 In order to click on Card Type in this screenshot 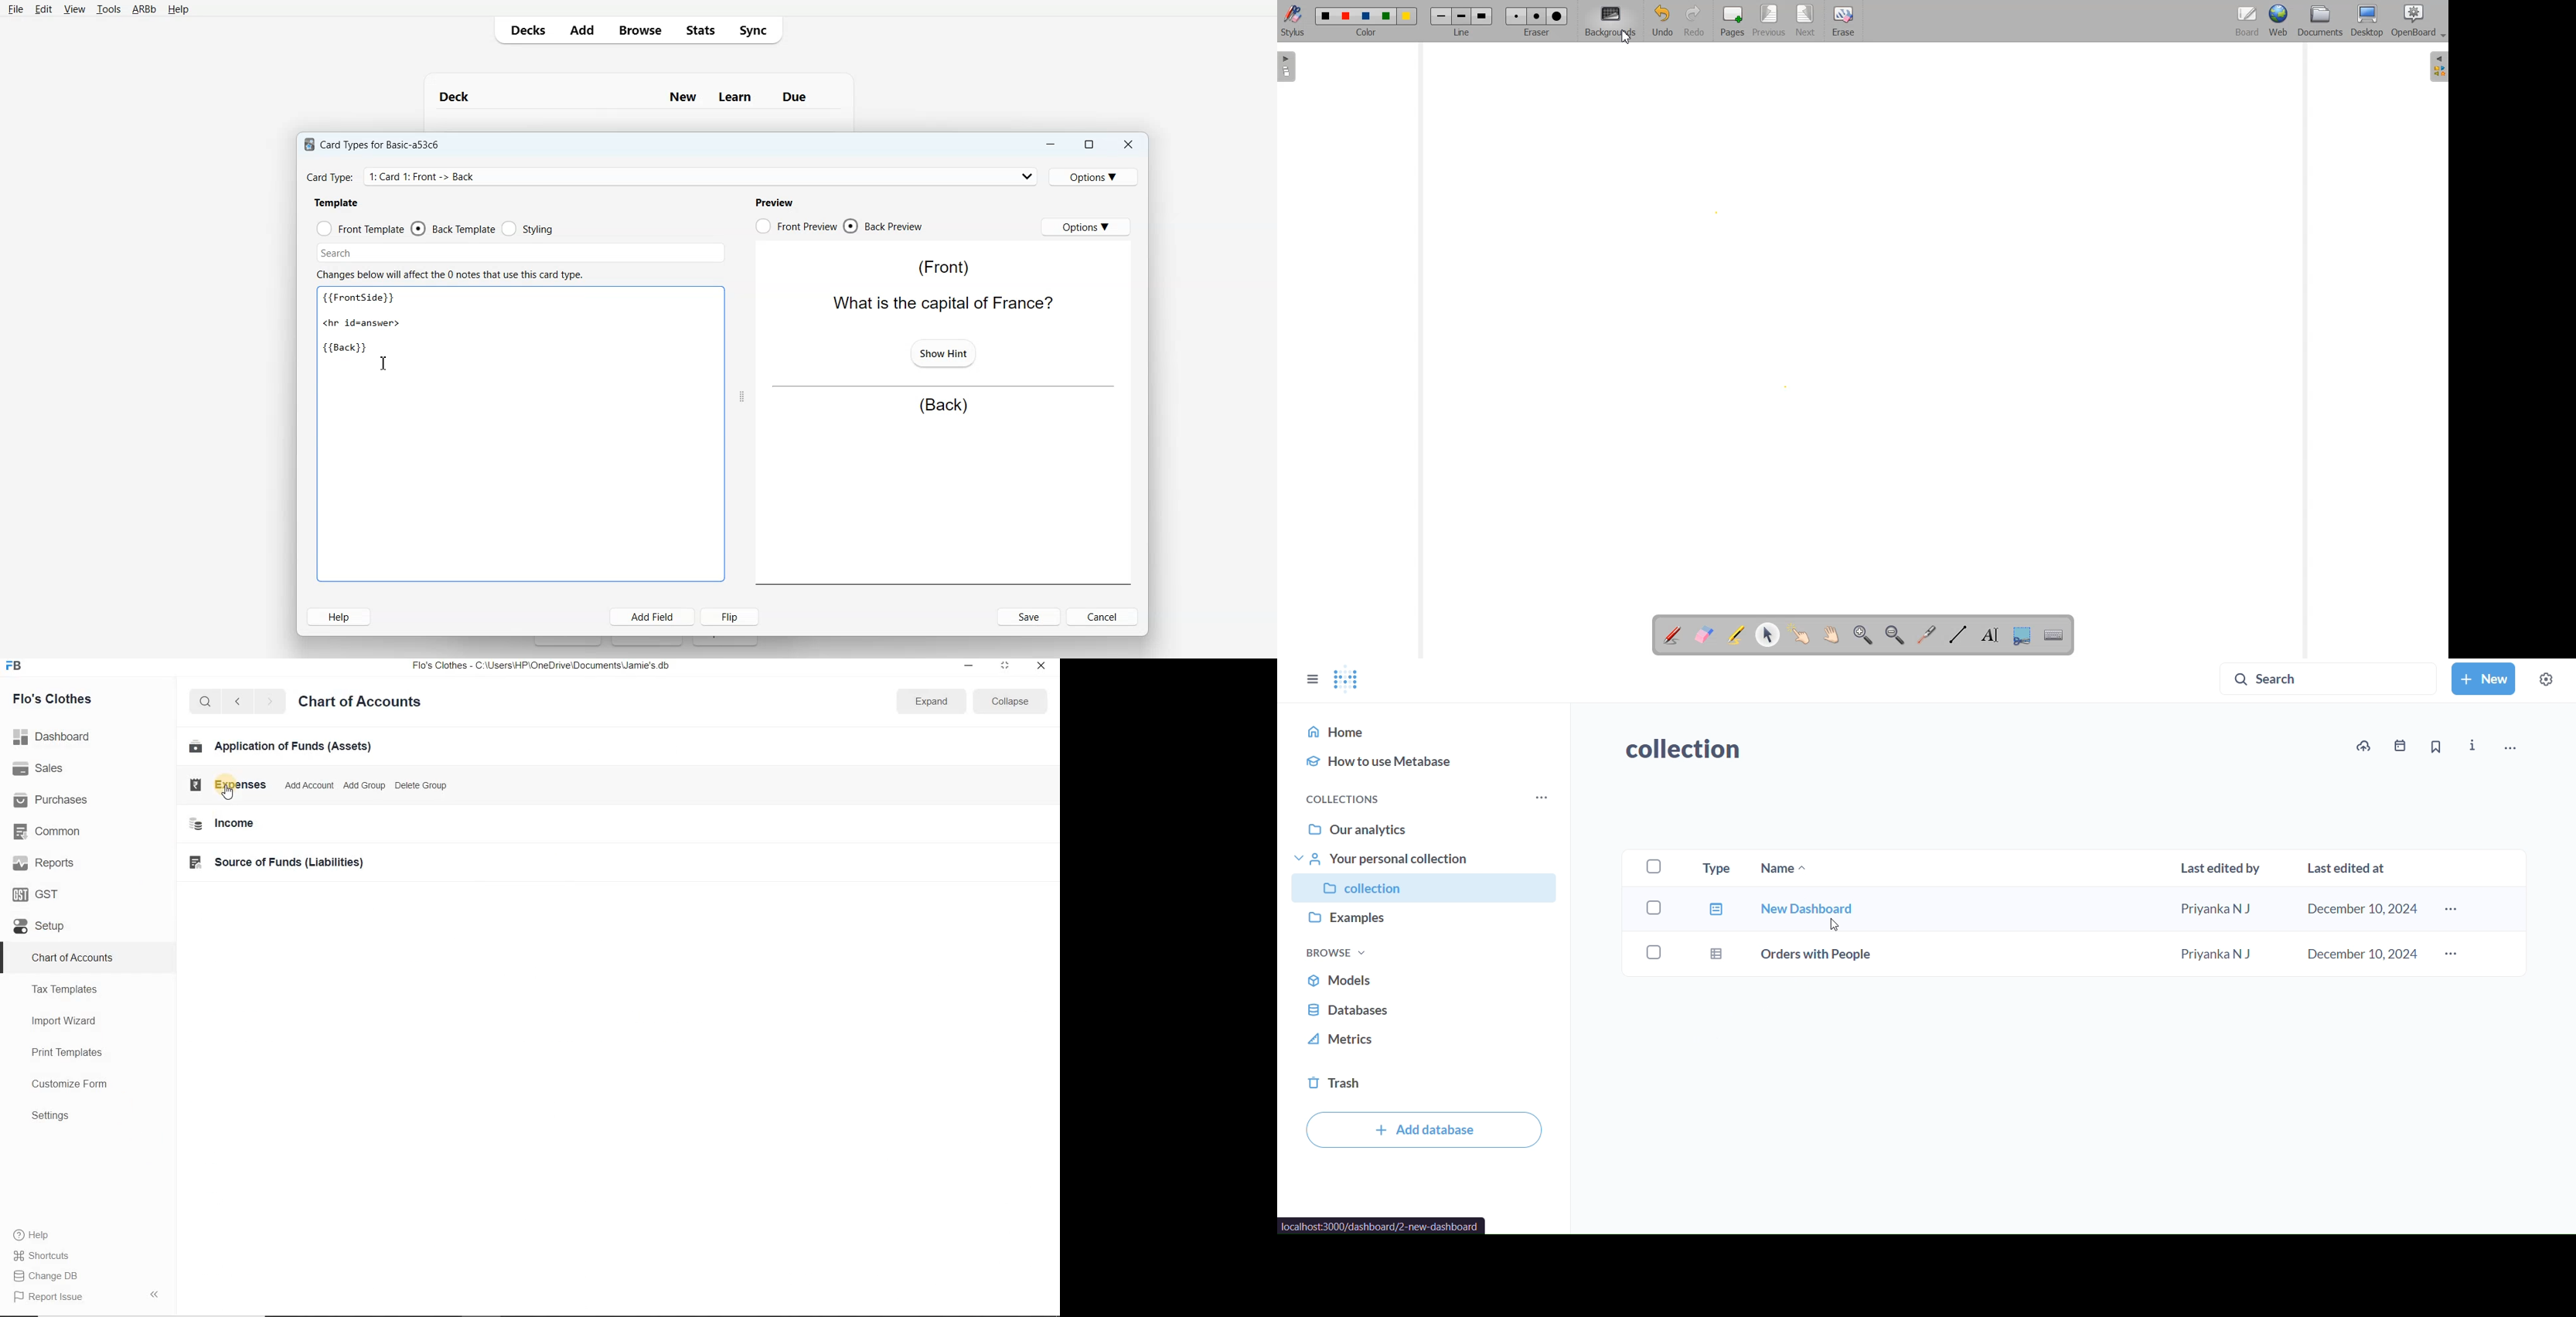, I will do `click(673, 176)`.